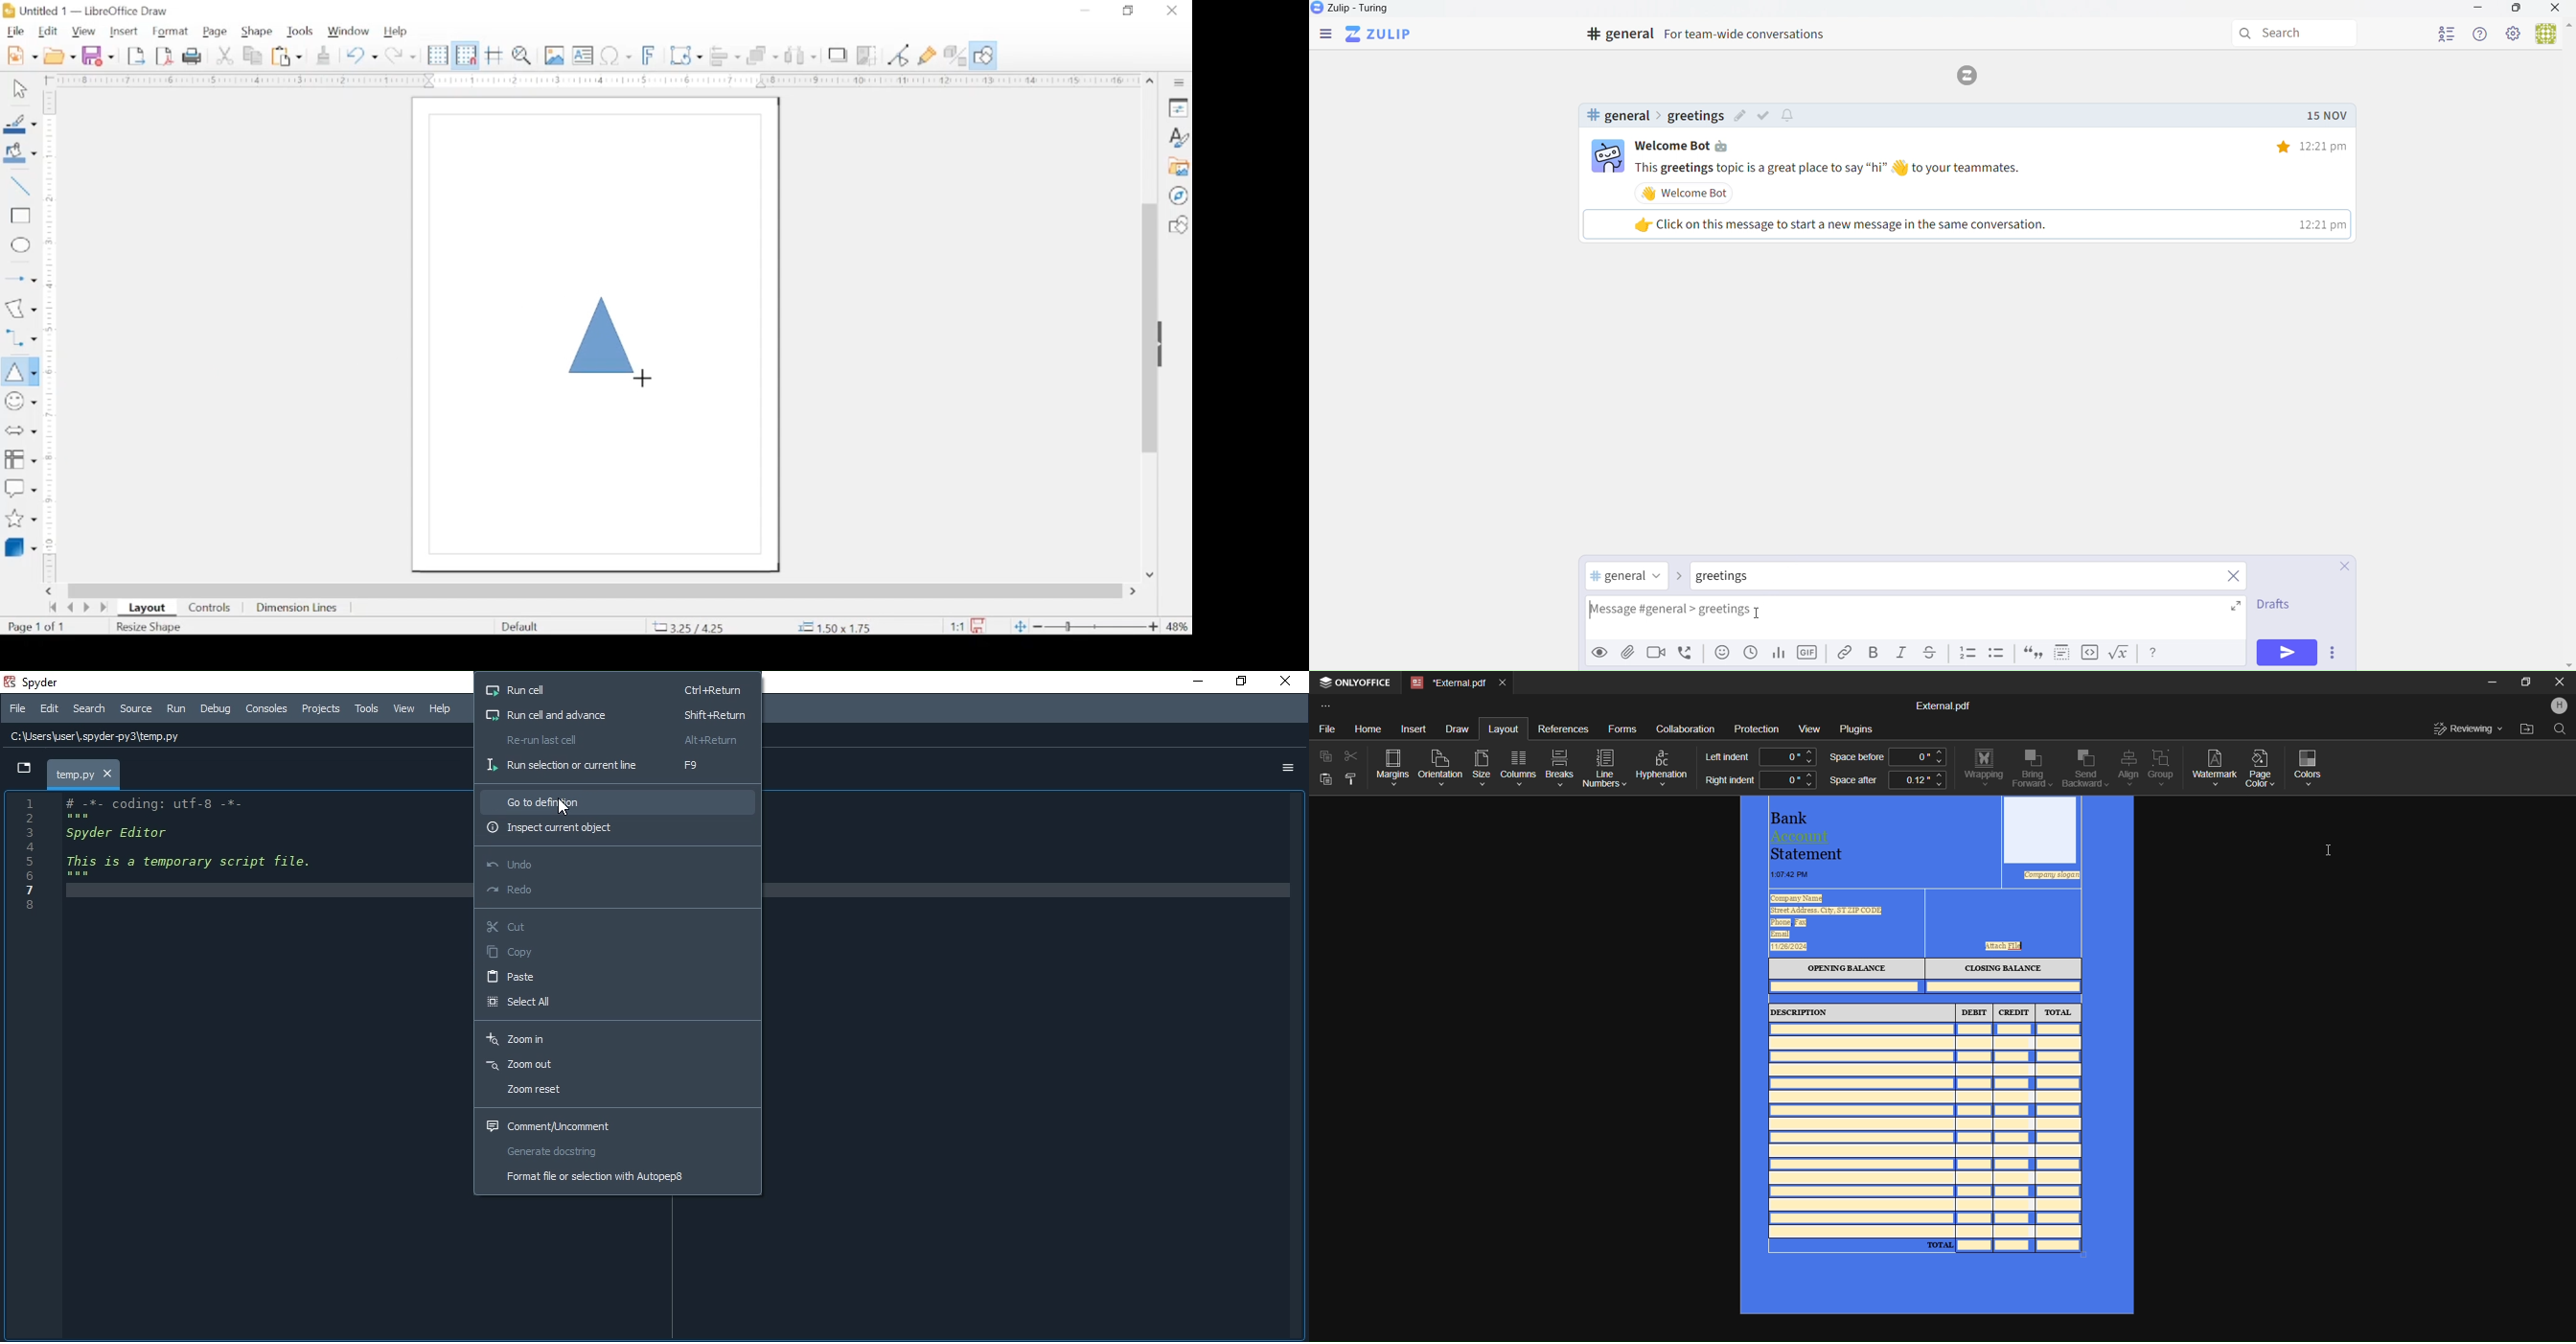  I want to click on shape, so click(256, 29).